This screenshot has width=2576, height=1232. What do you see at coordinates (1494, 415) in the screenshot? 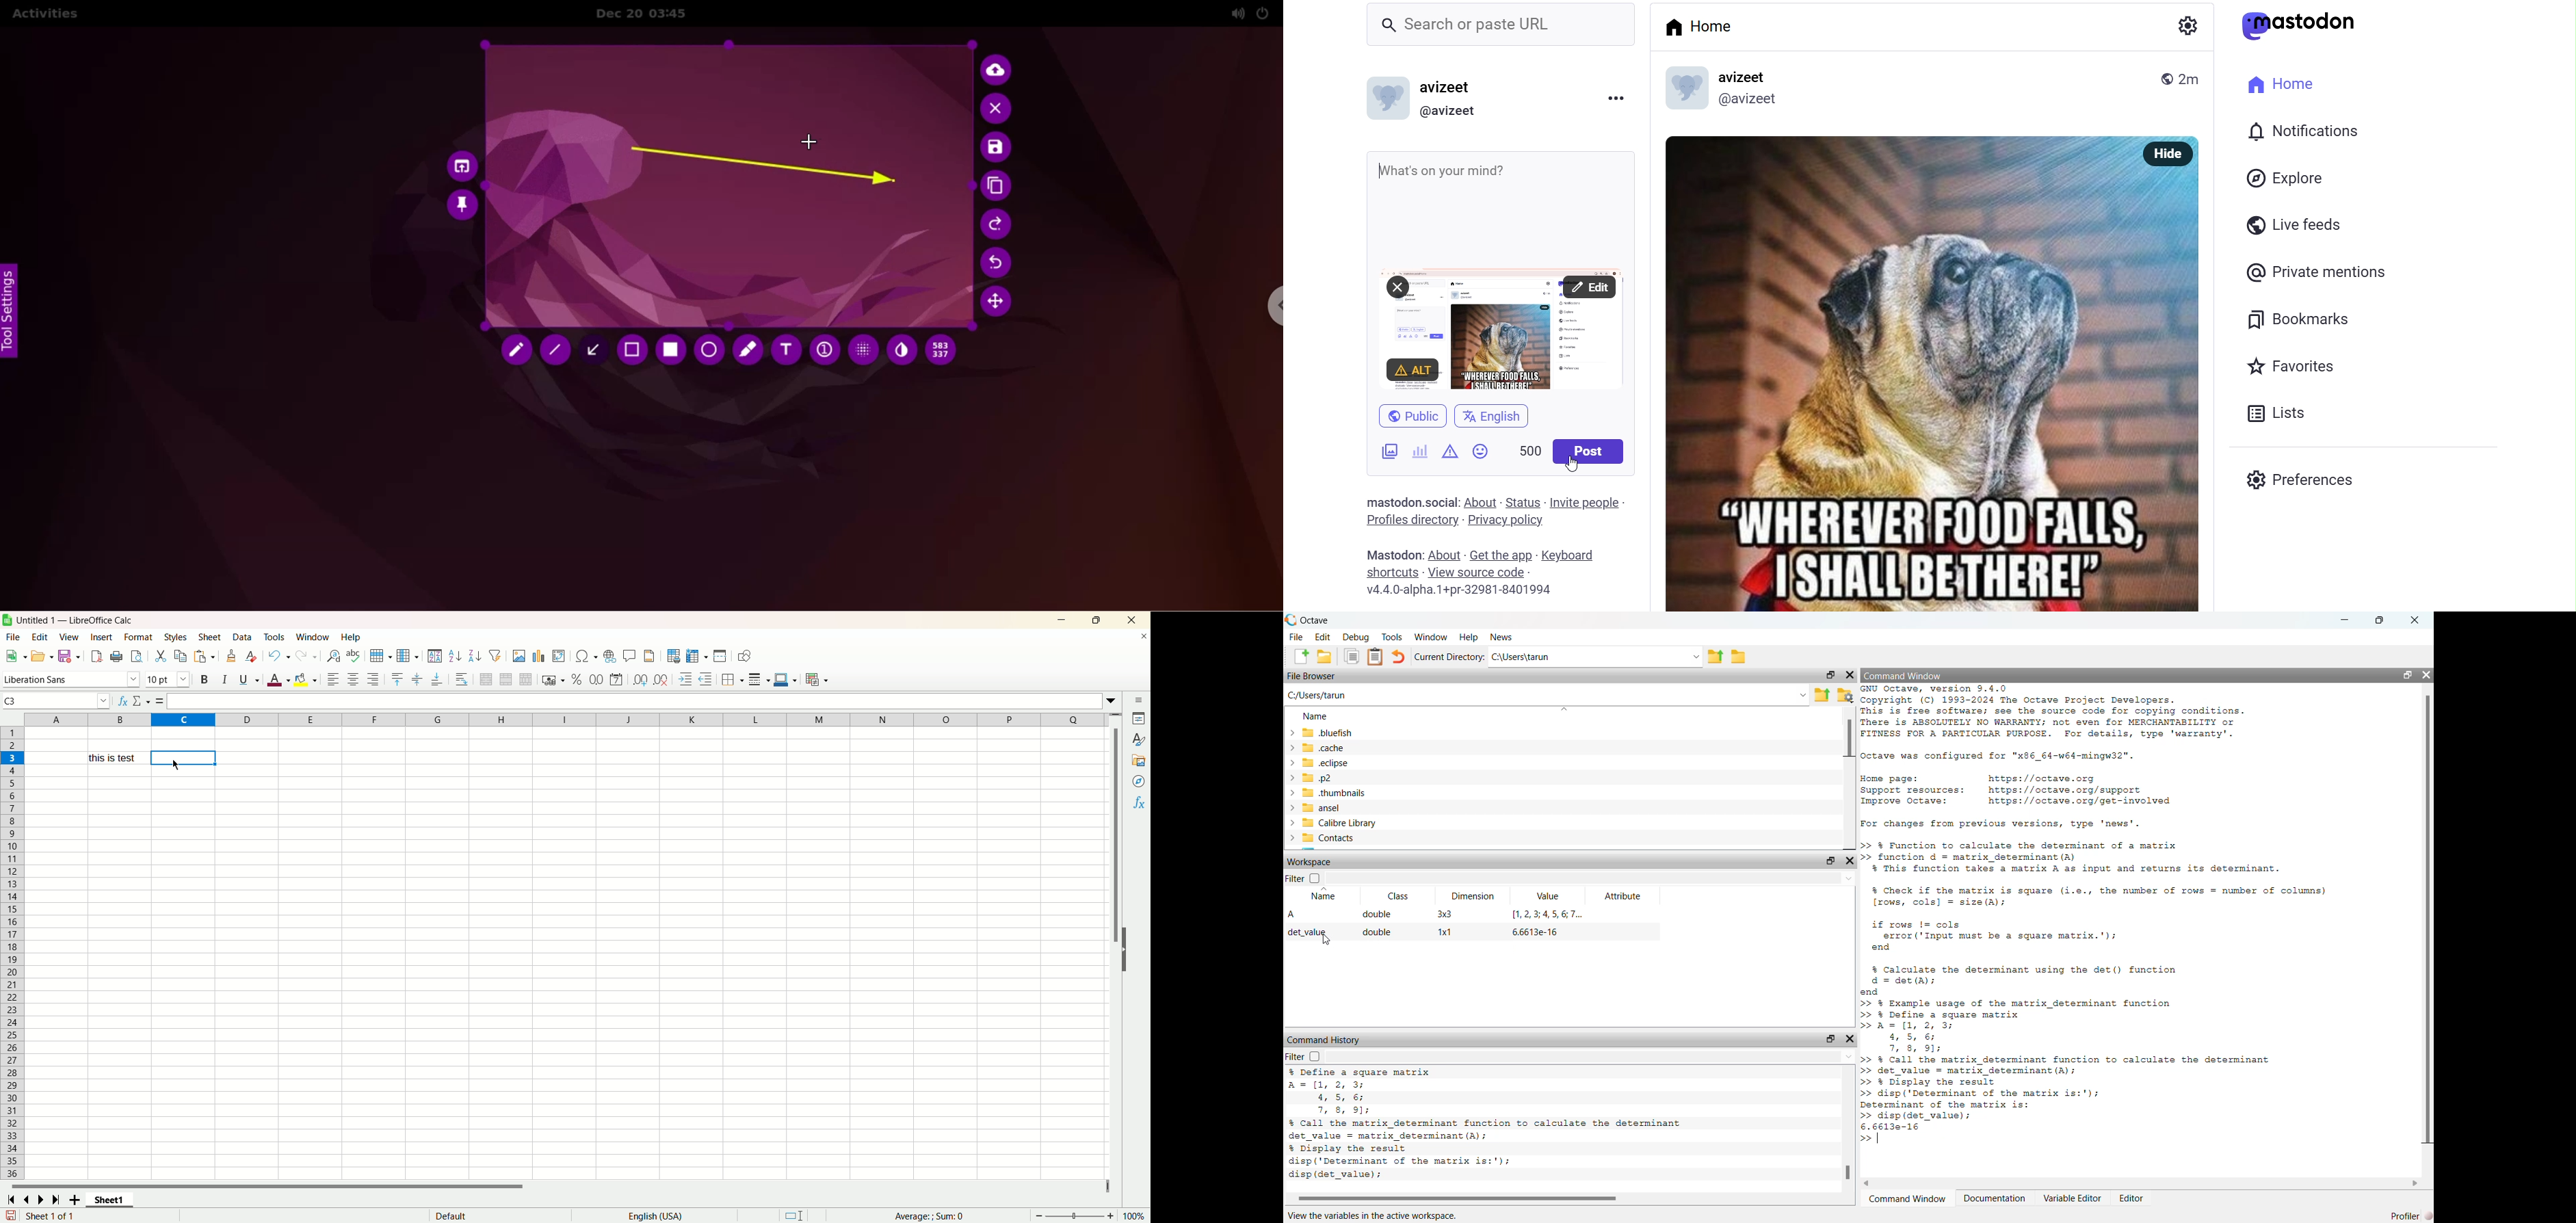
I see `english` at bounding box center [1494, 415].